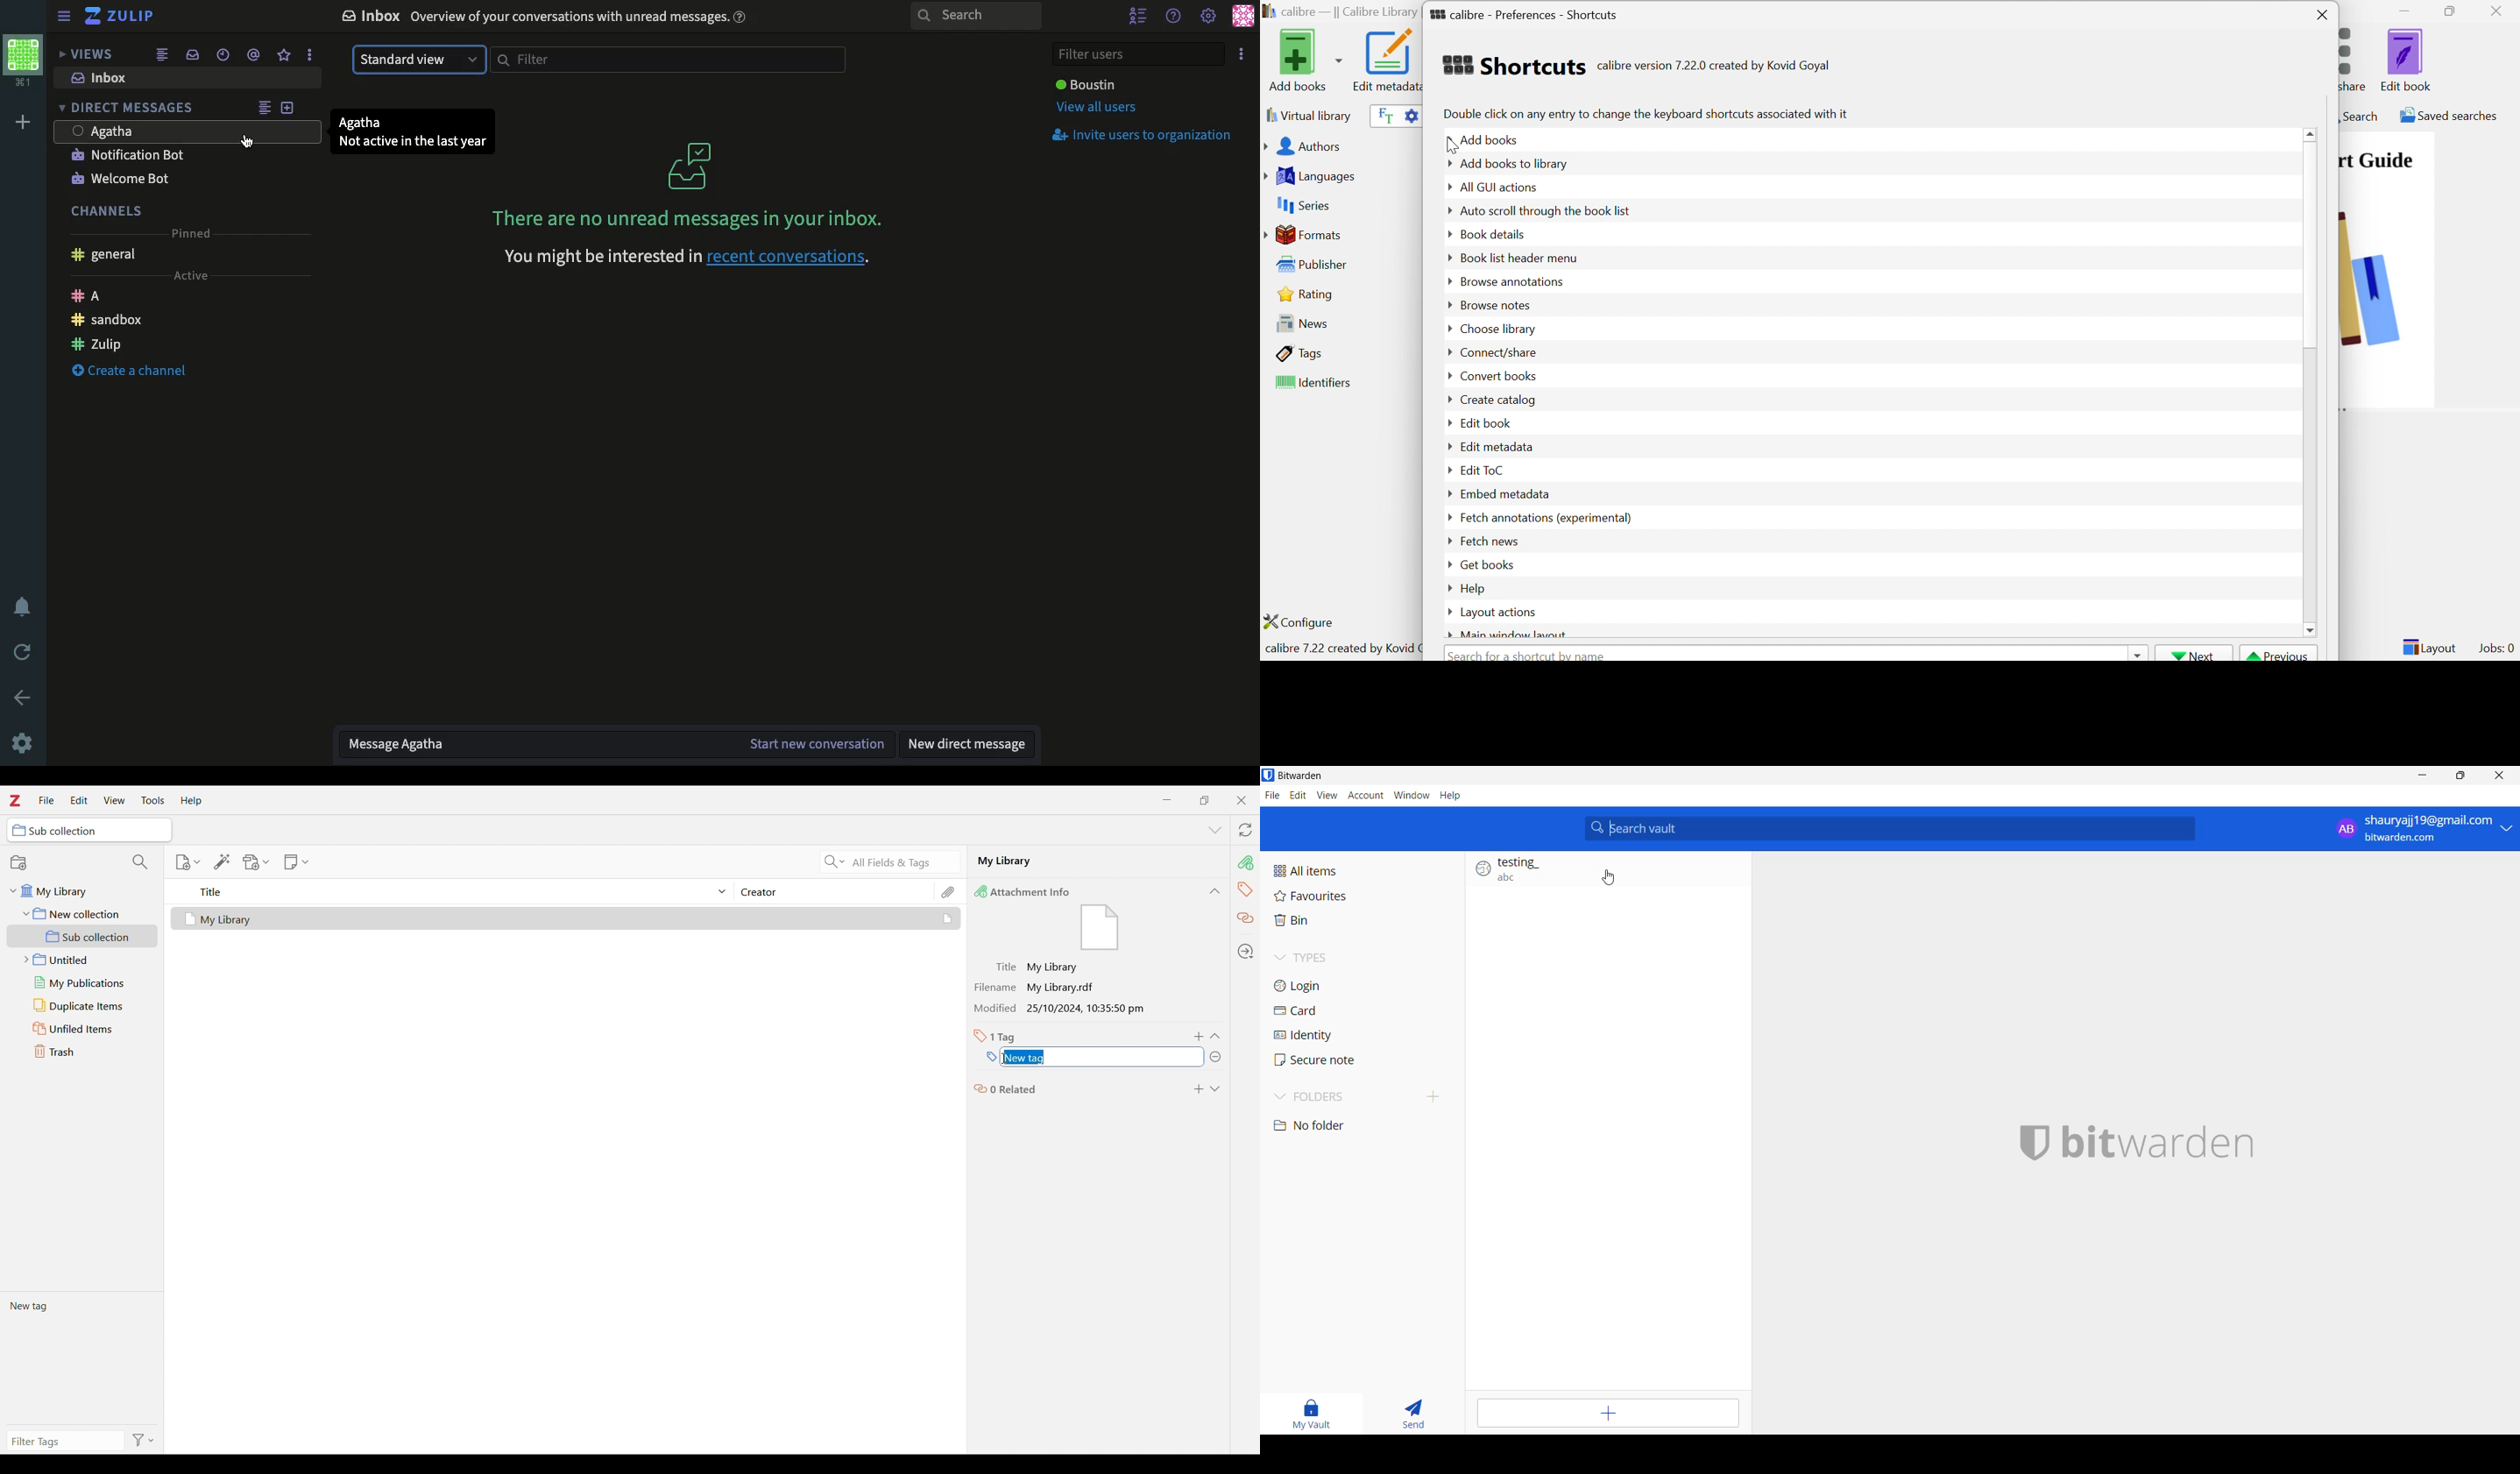 The width and height of the screenshot is (2520, 1484). I want to click on Sync with zotero.org, so click(1246, 830).